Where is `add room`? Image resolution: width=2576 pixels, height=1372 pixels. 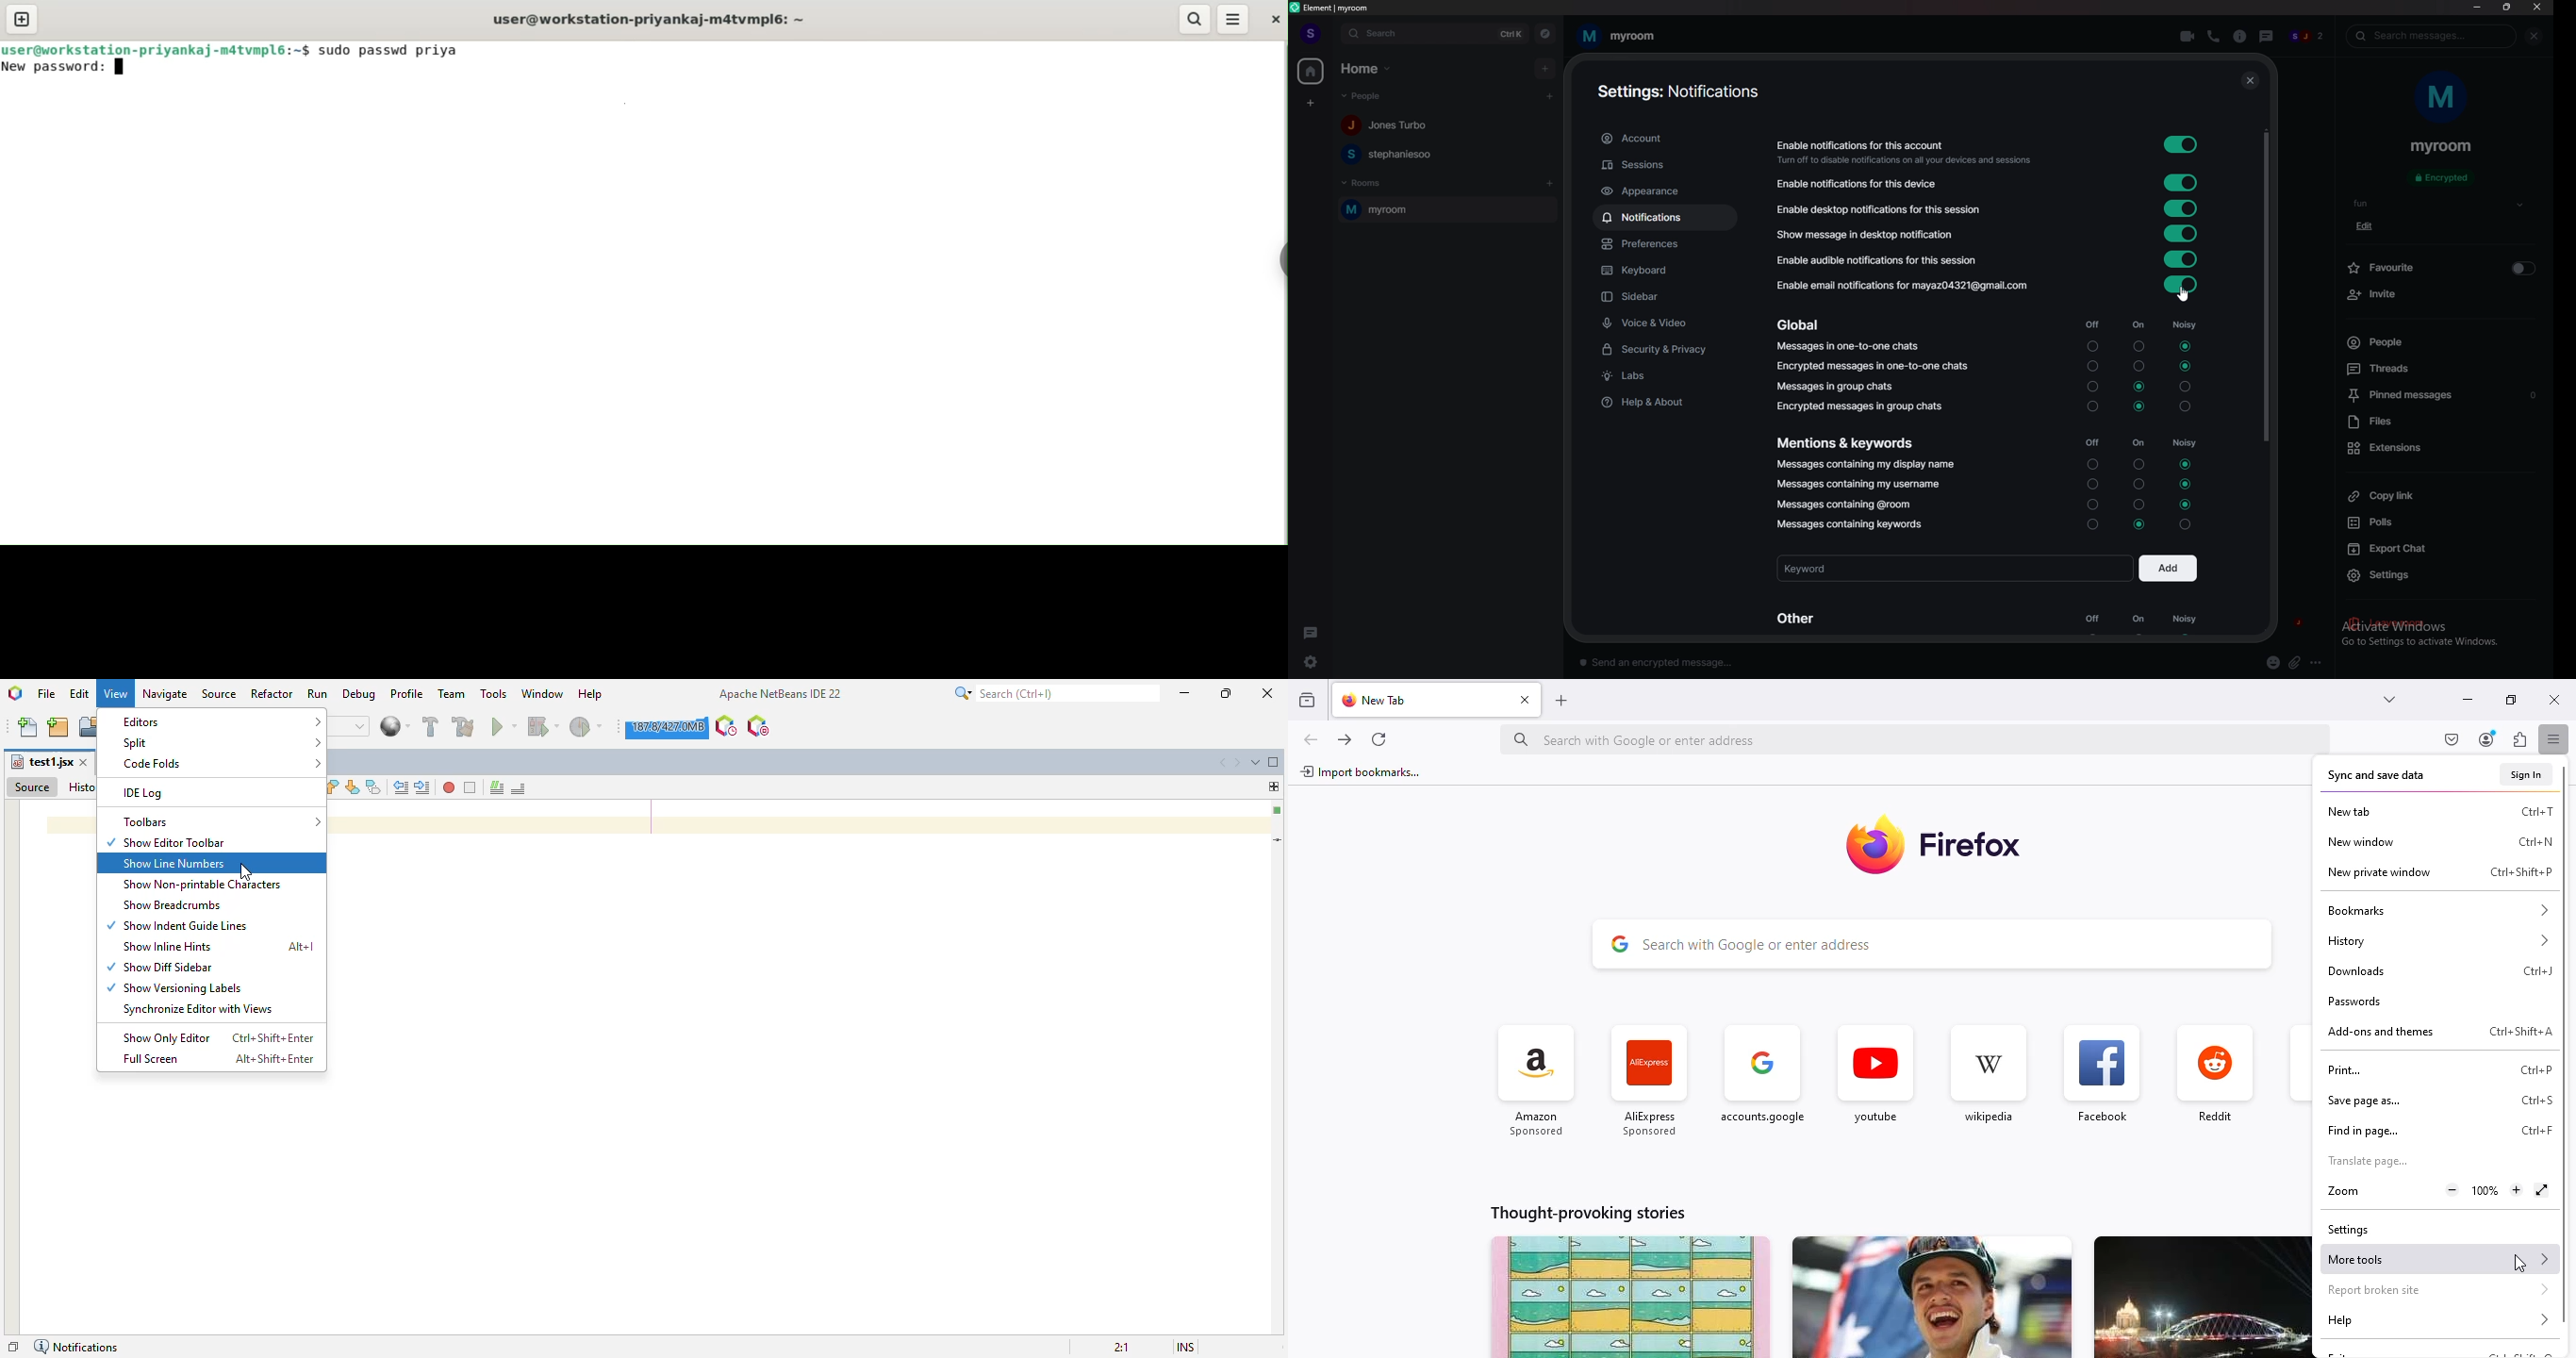
add room is located at coordinates (1550, 183).